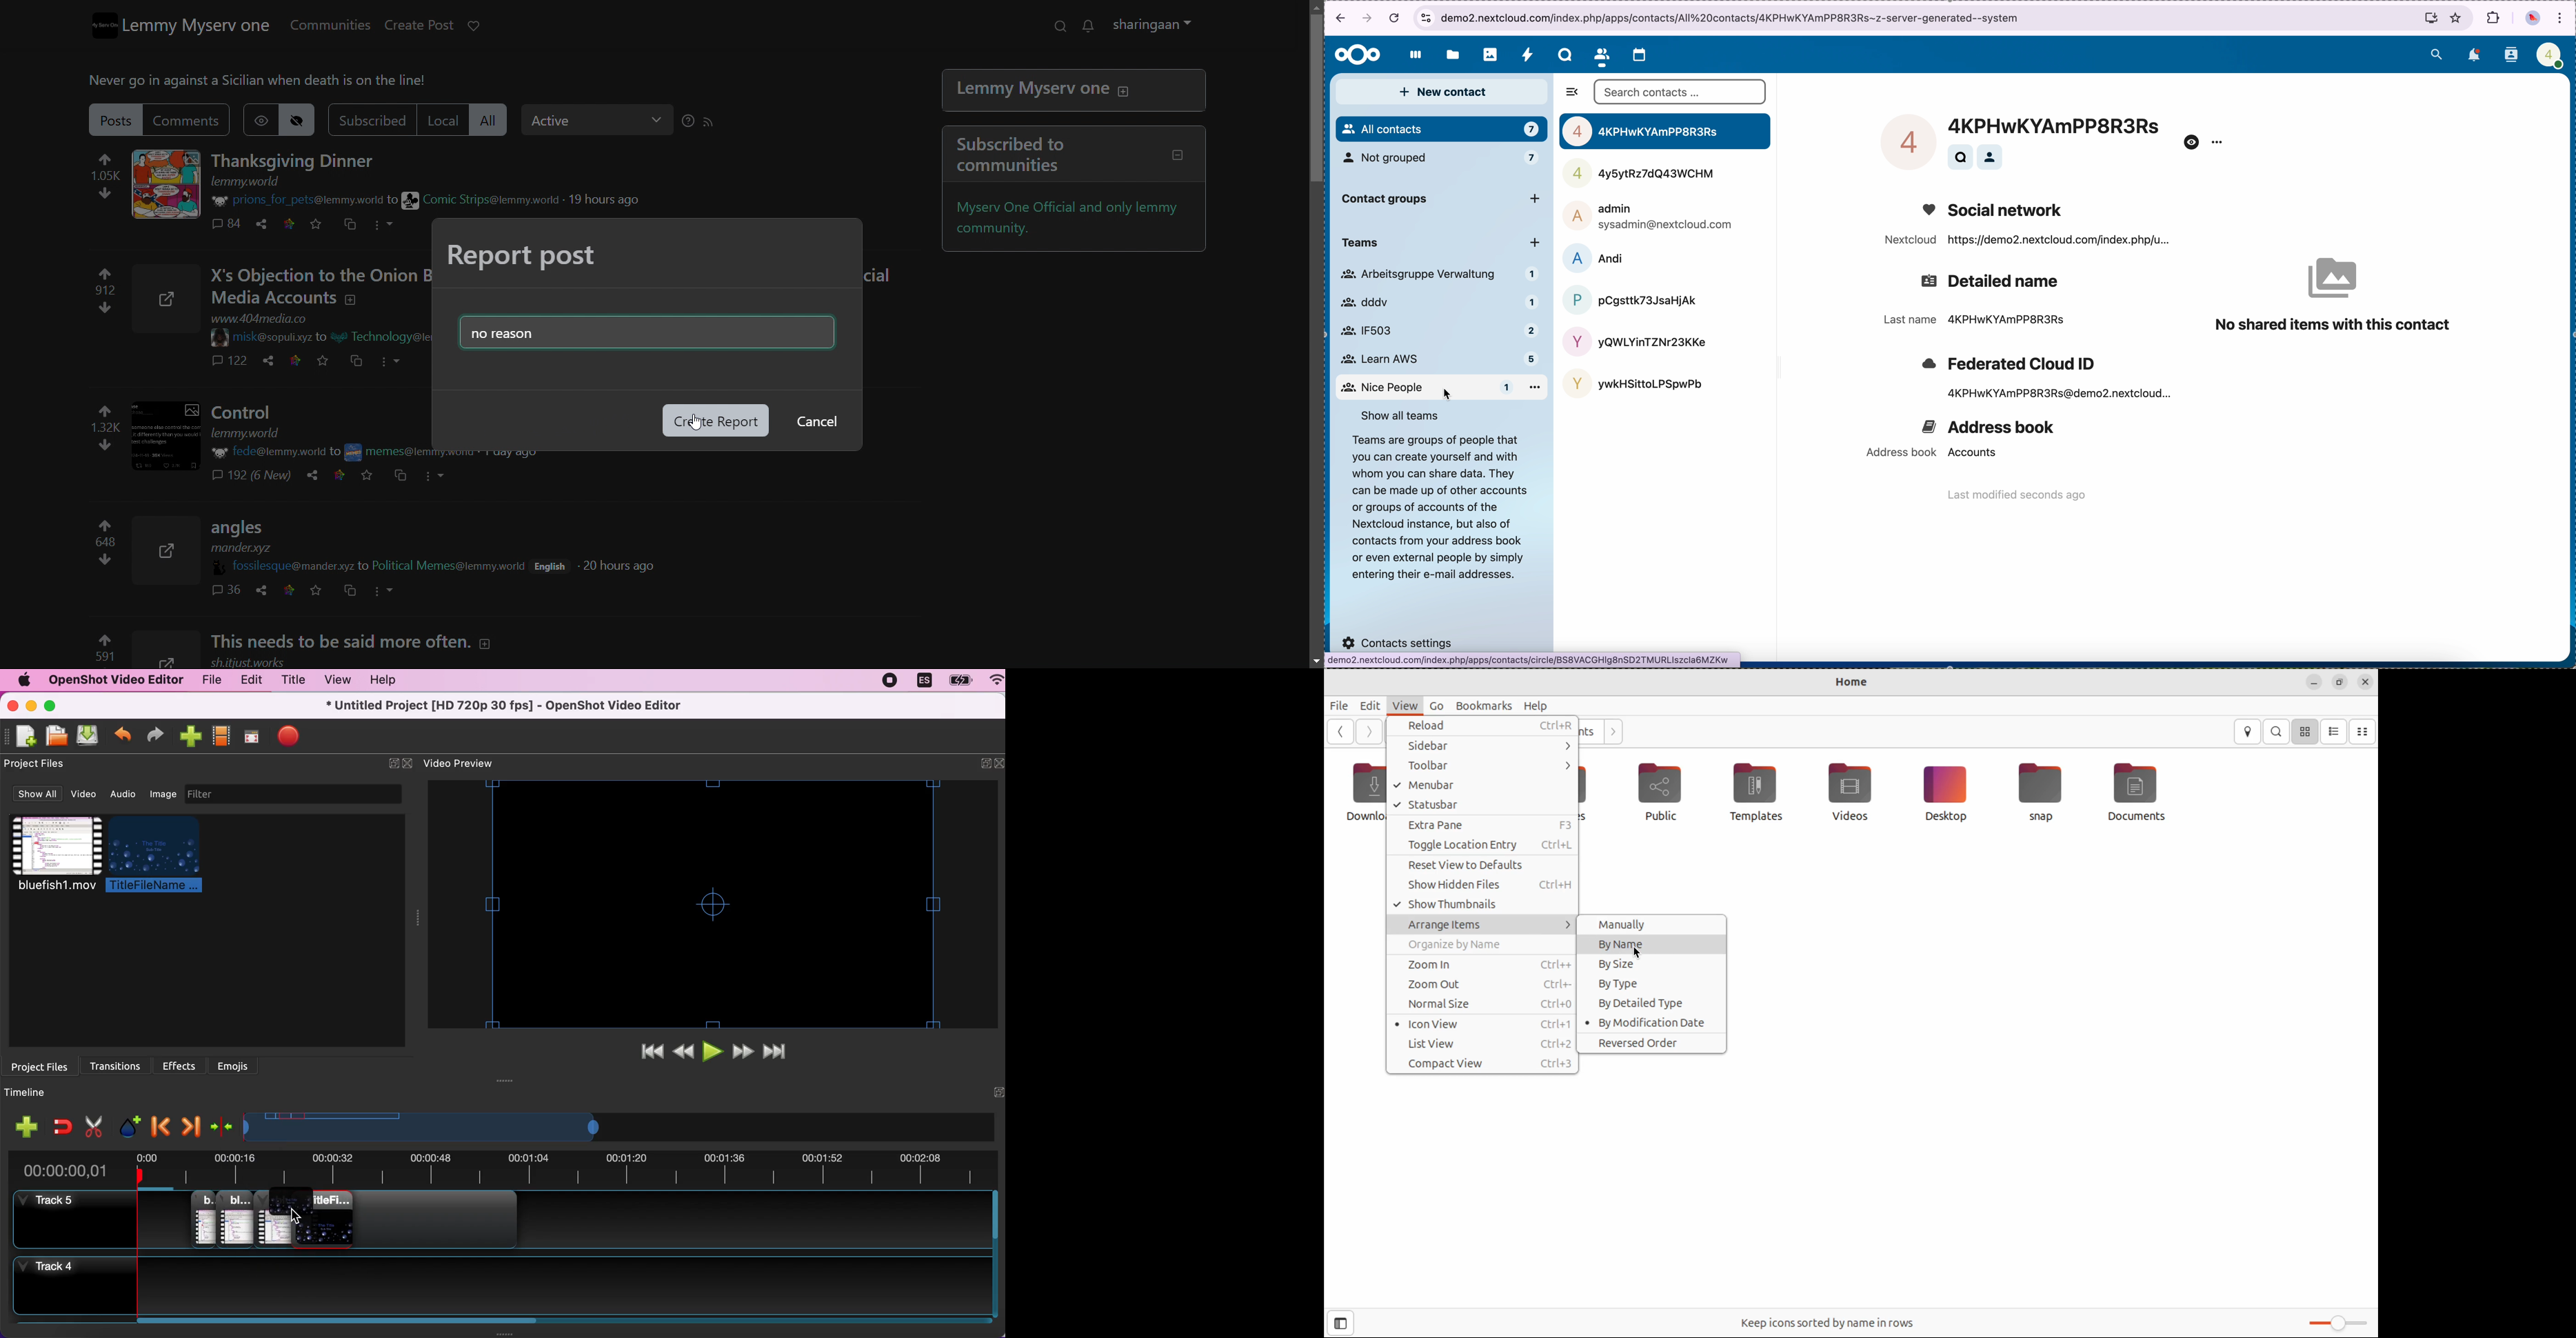  I want to click on profile picture, so click(1902, 141).